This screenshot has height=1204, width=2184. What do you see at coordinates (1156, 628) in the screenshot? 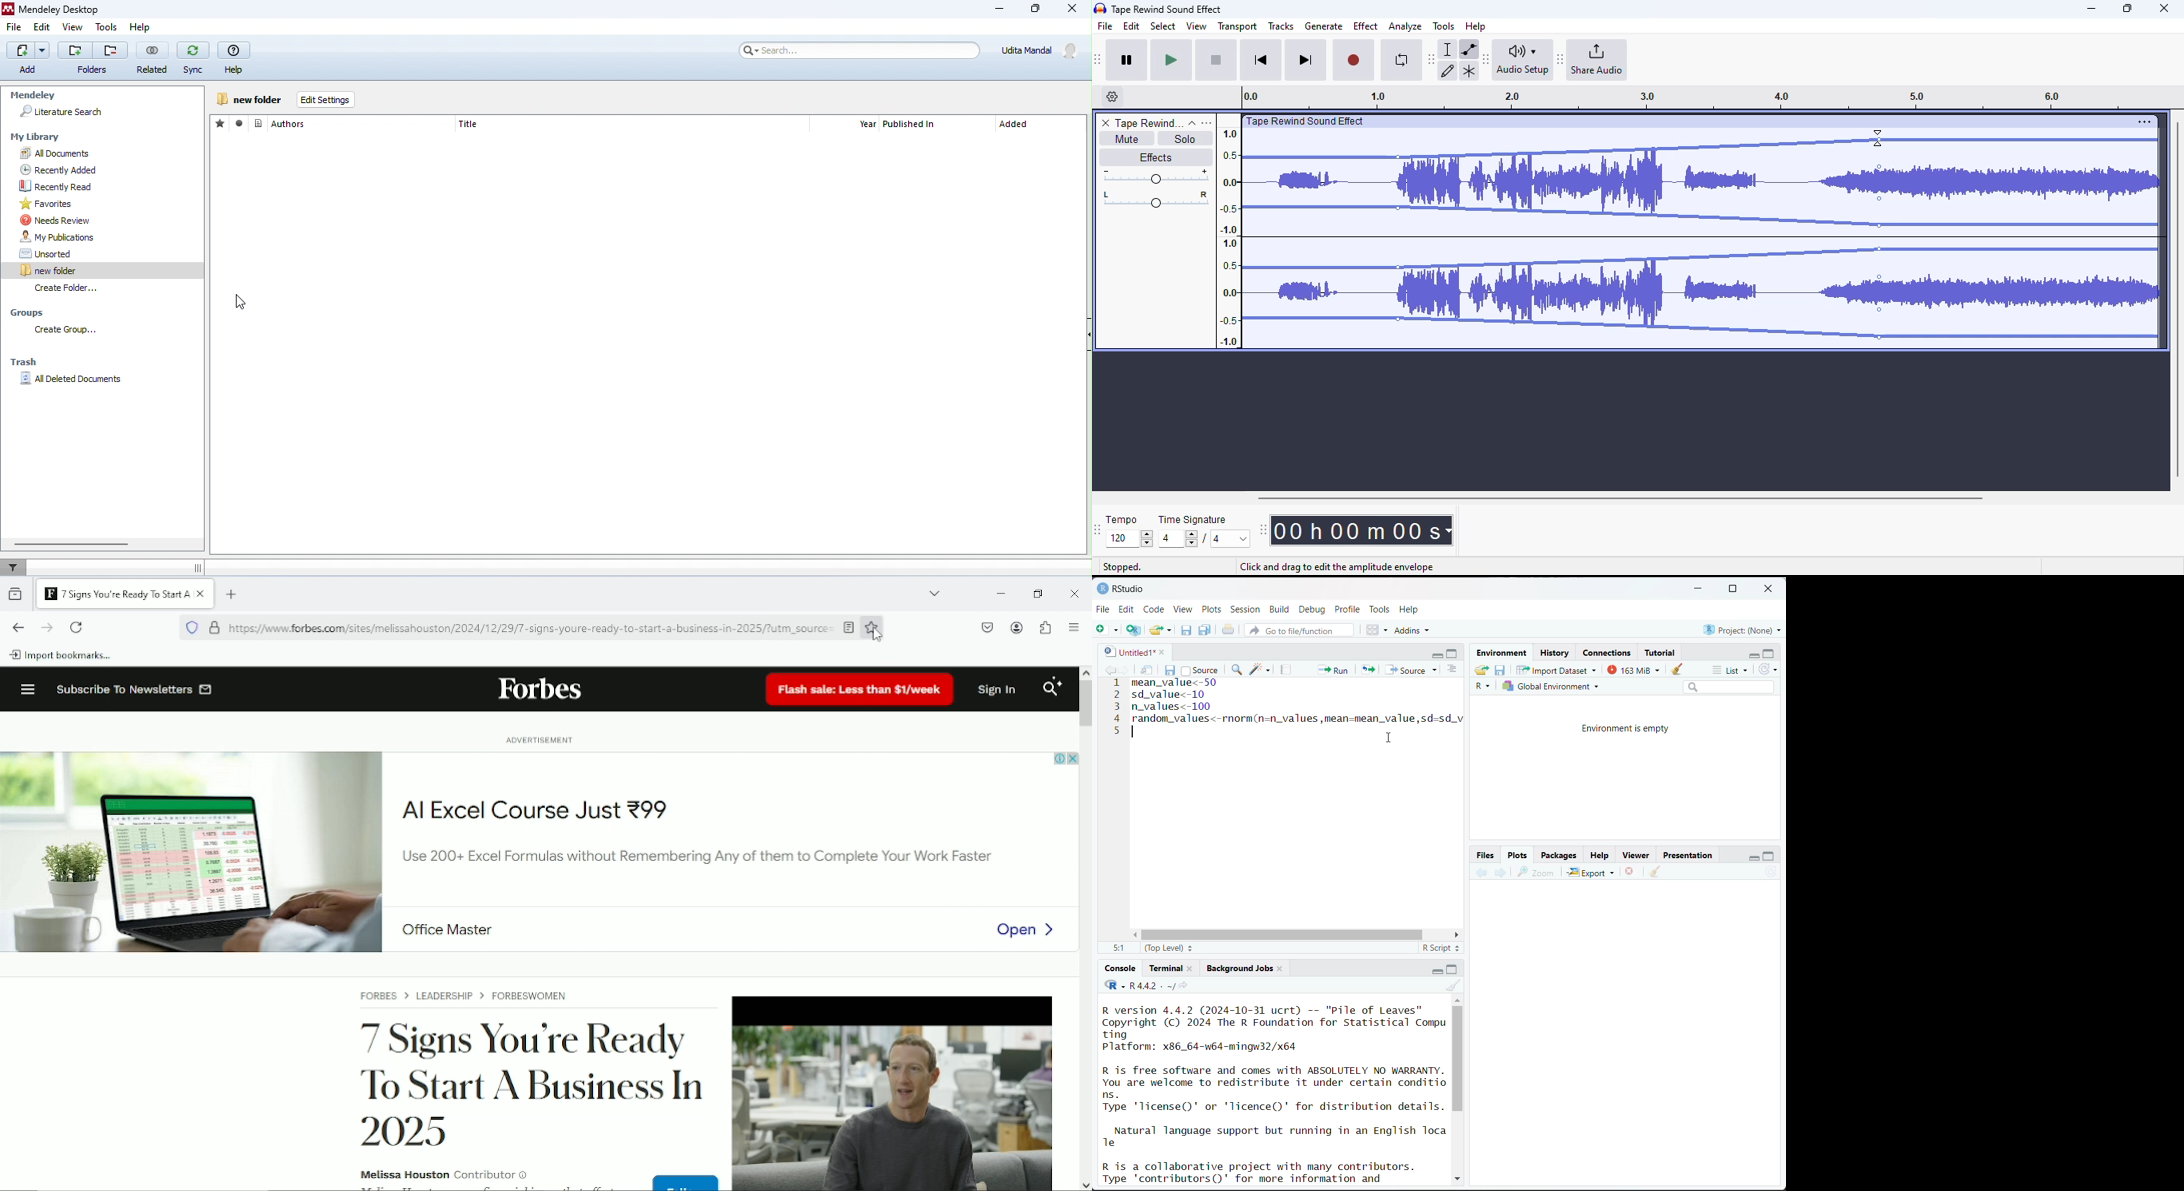
I see `open an existing file` at bounding box center [1156, 628].